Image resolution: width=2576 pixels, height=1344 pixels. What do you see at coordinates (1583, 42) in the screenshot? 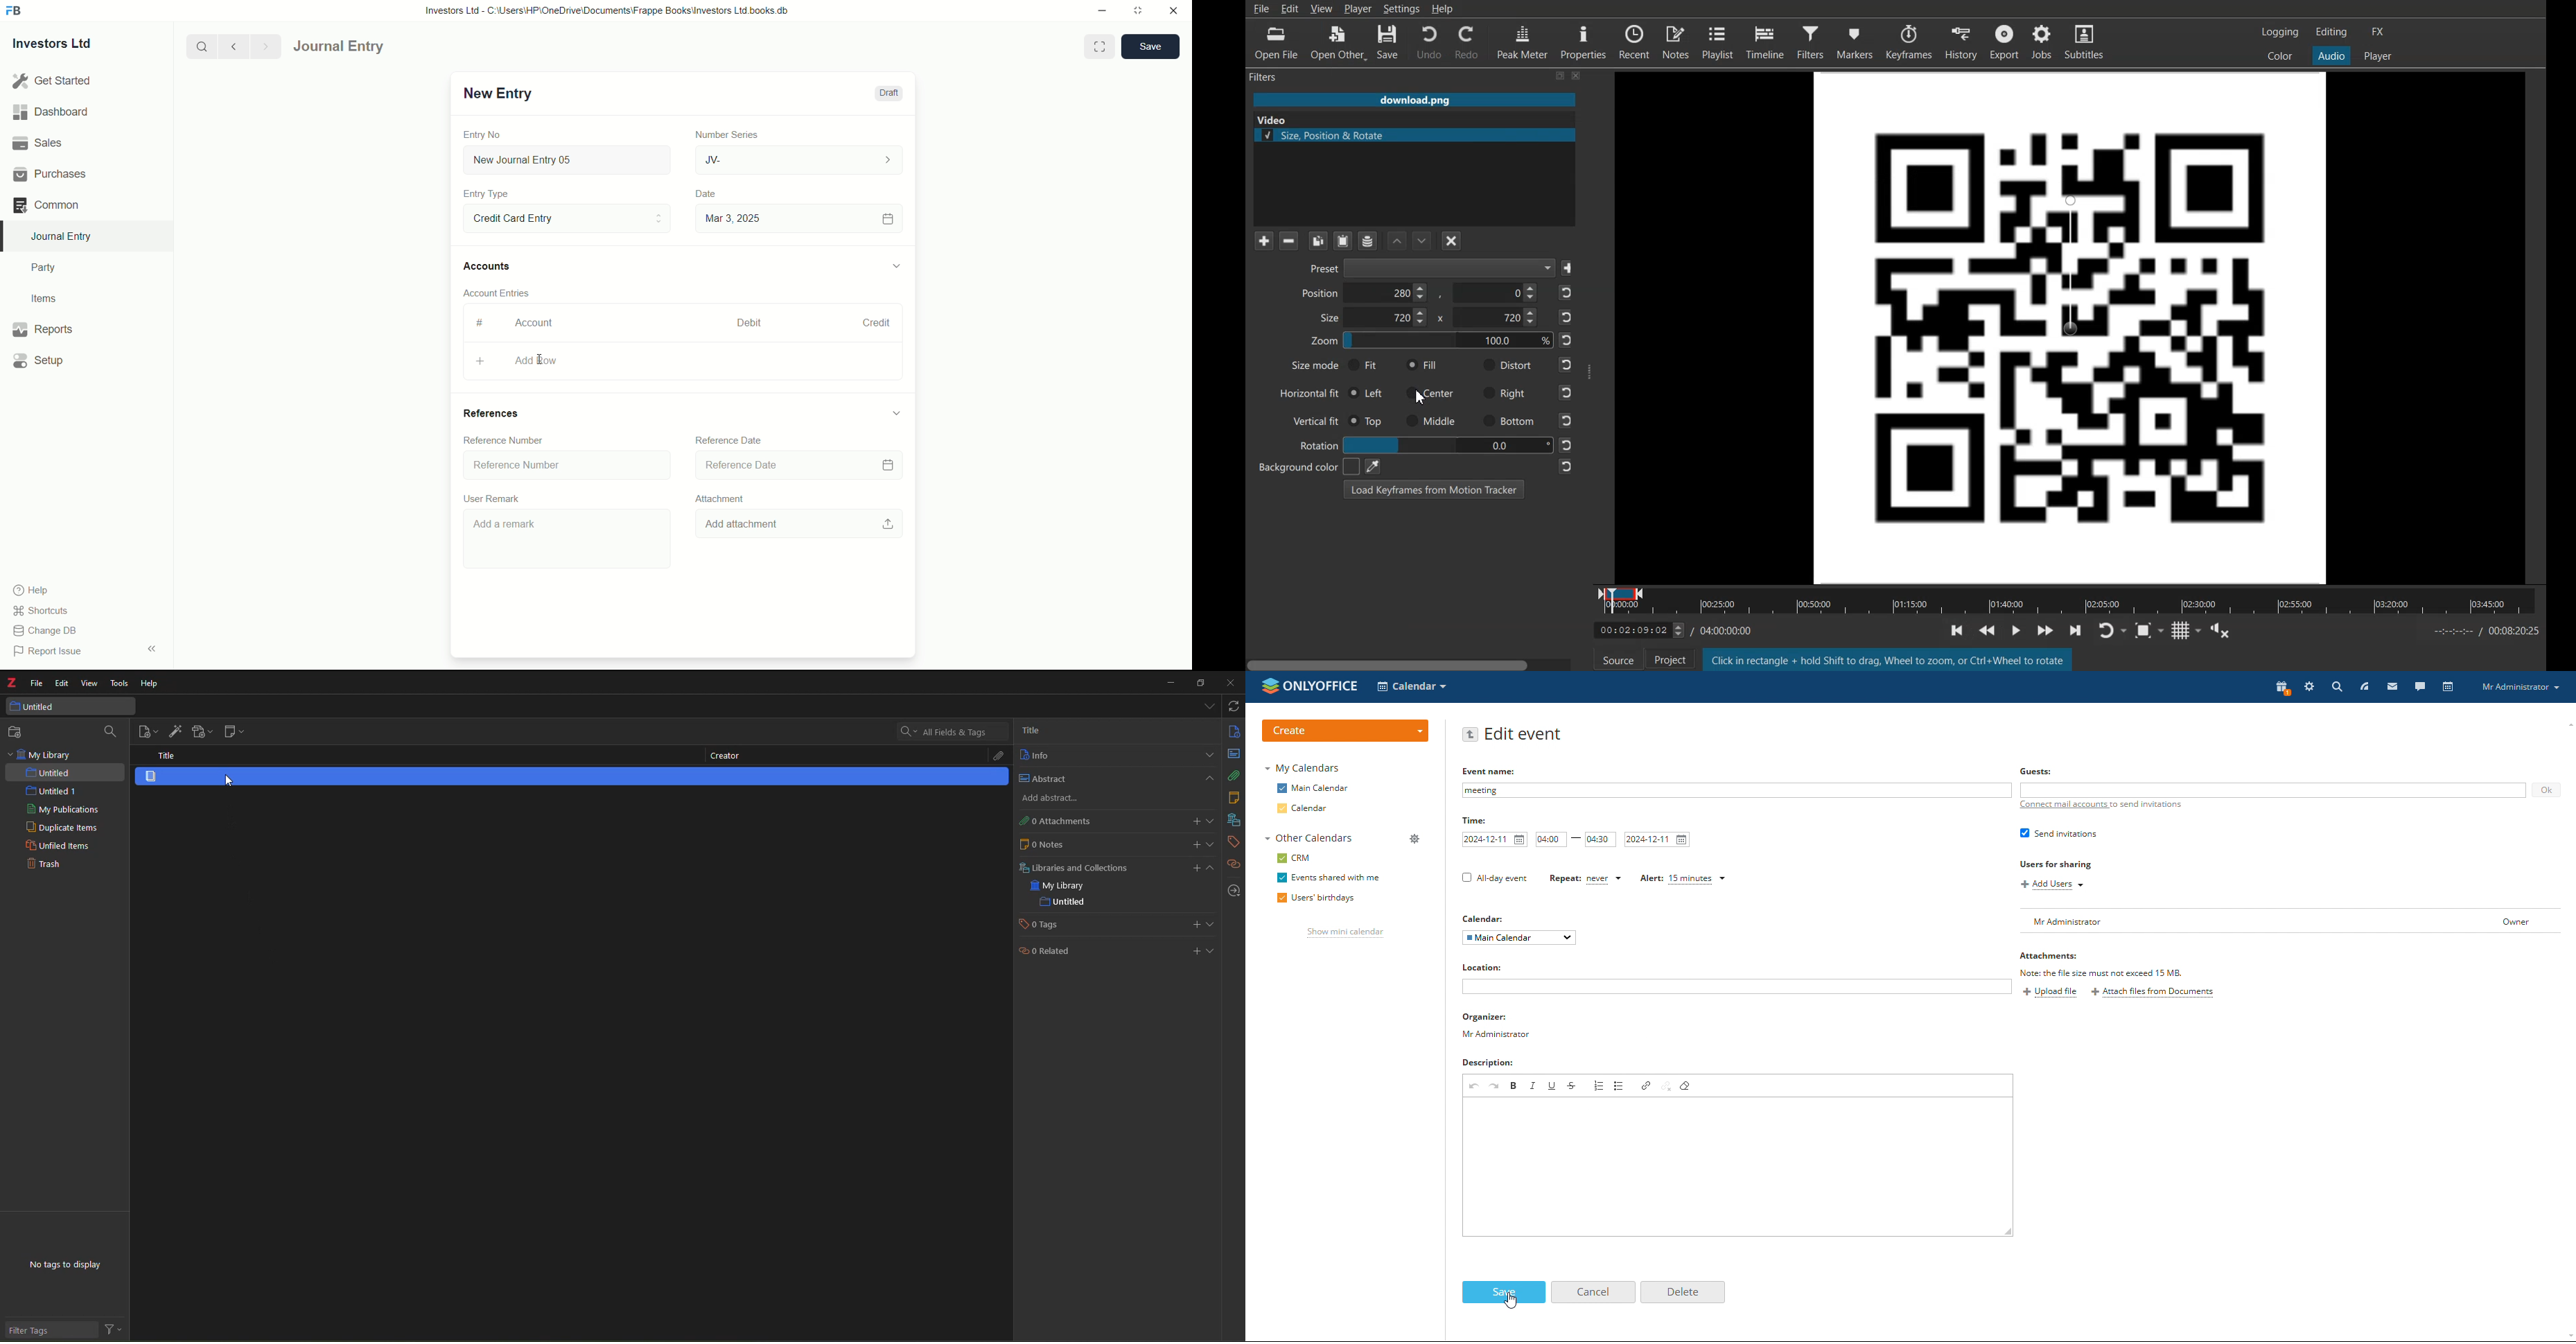
I see `Properties` at bounding box center [1583, 42].